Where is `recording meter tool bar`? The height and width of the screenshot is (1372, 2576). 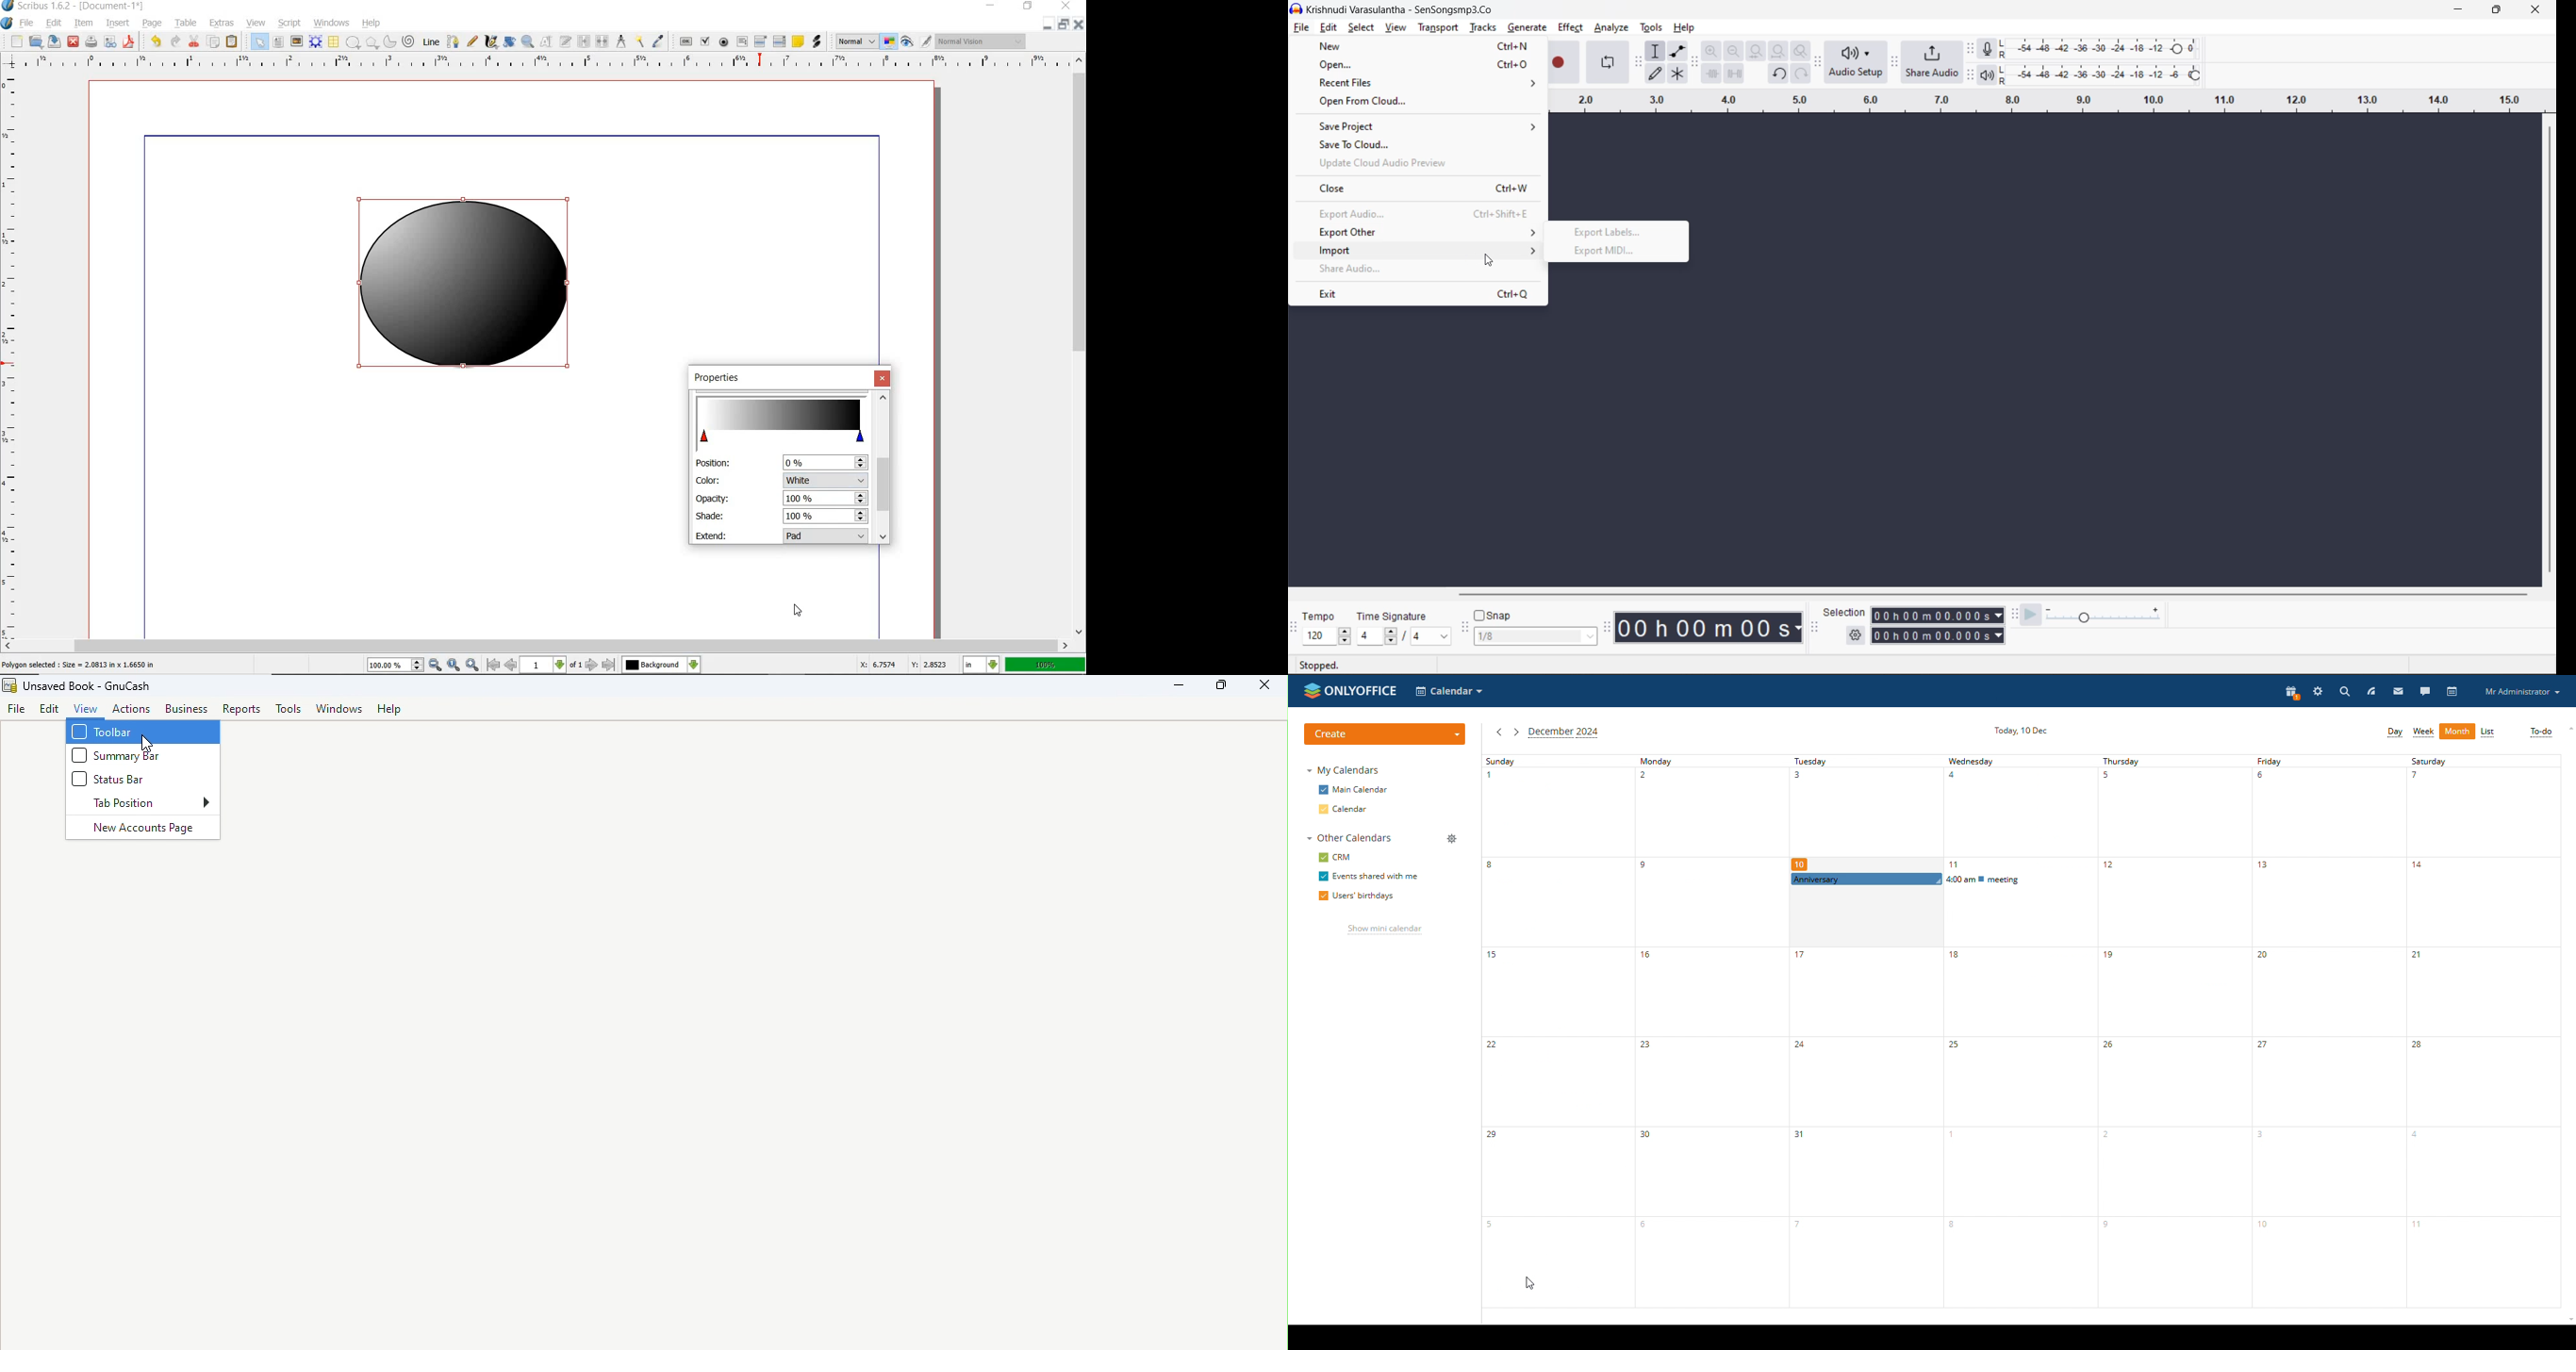
recording meter tool bar is located at coordinates (1971, 50).